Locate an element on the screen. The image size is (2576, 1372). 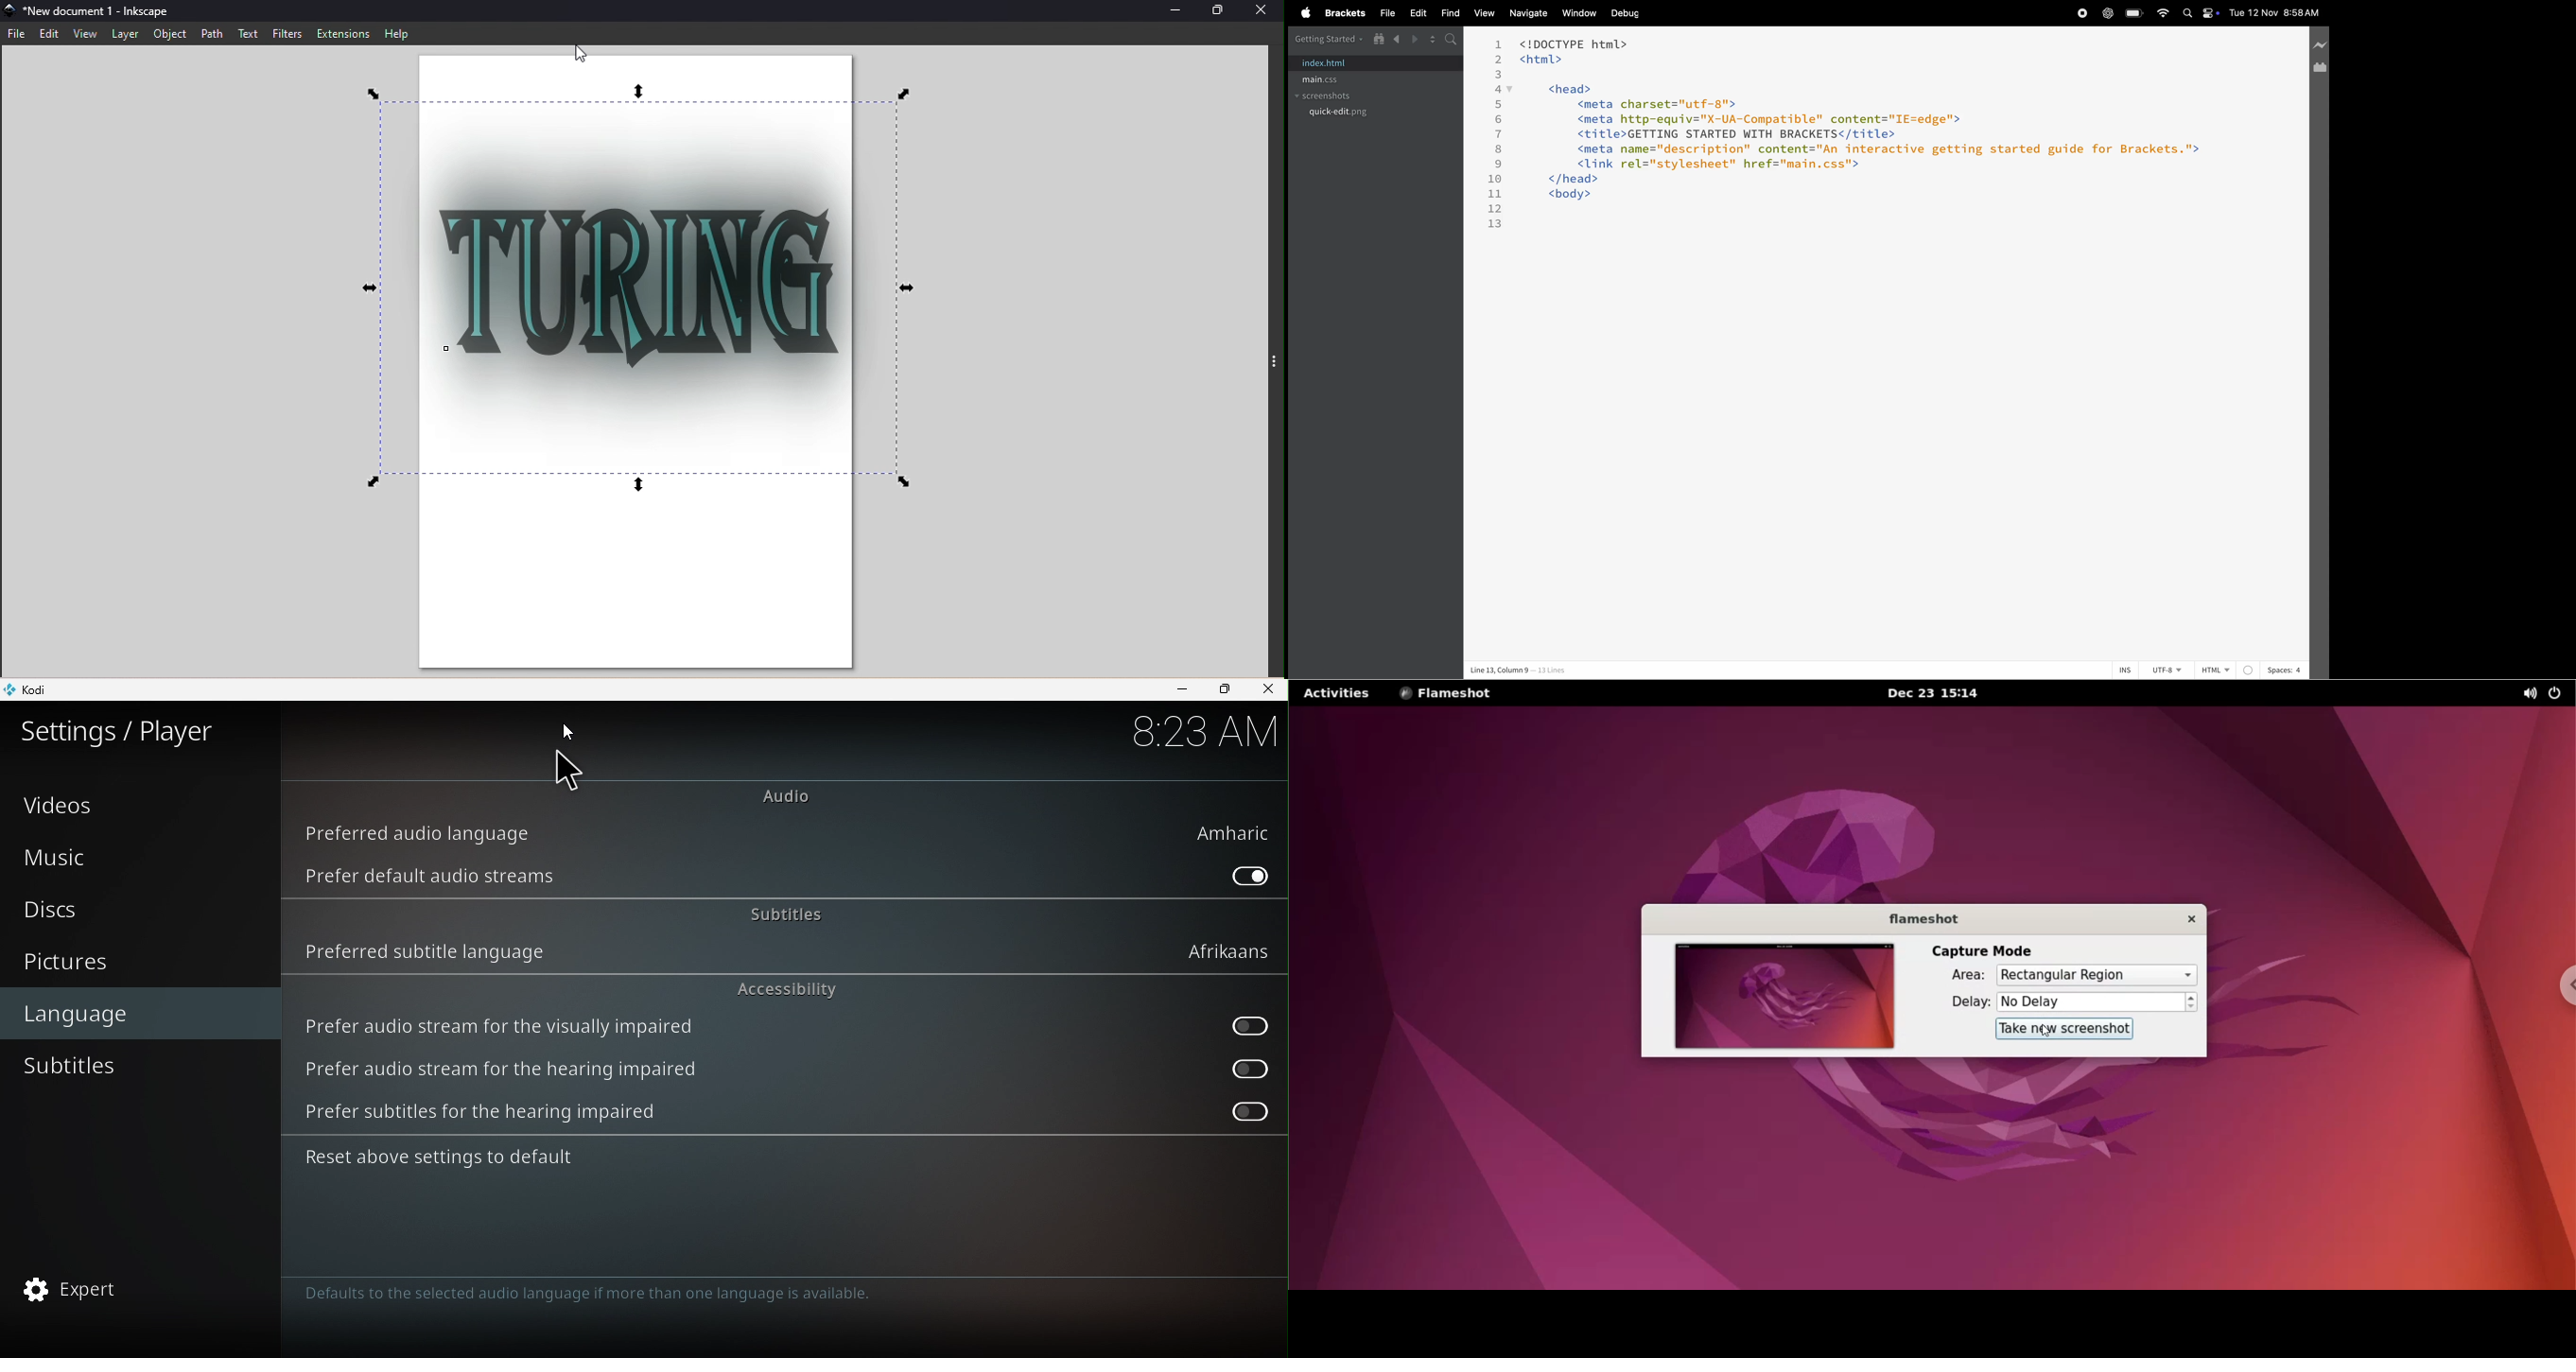
Reset above settings to default is located at coordinates (462, 1161).